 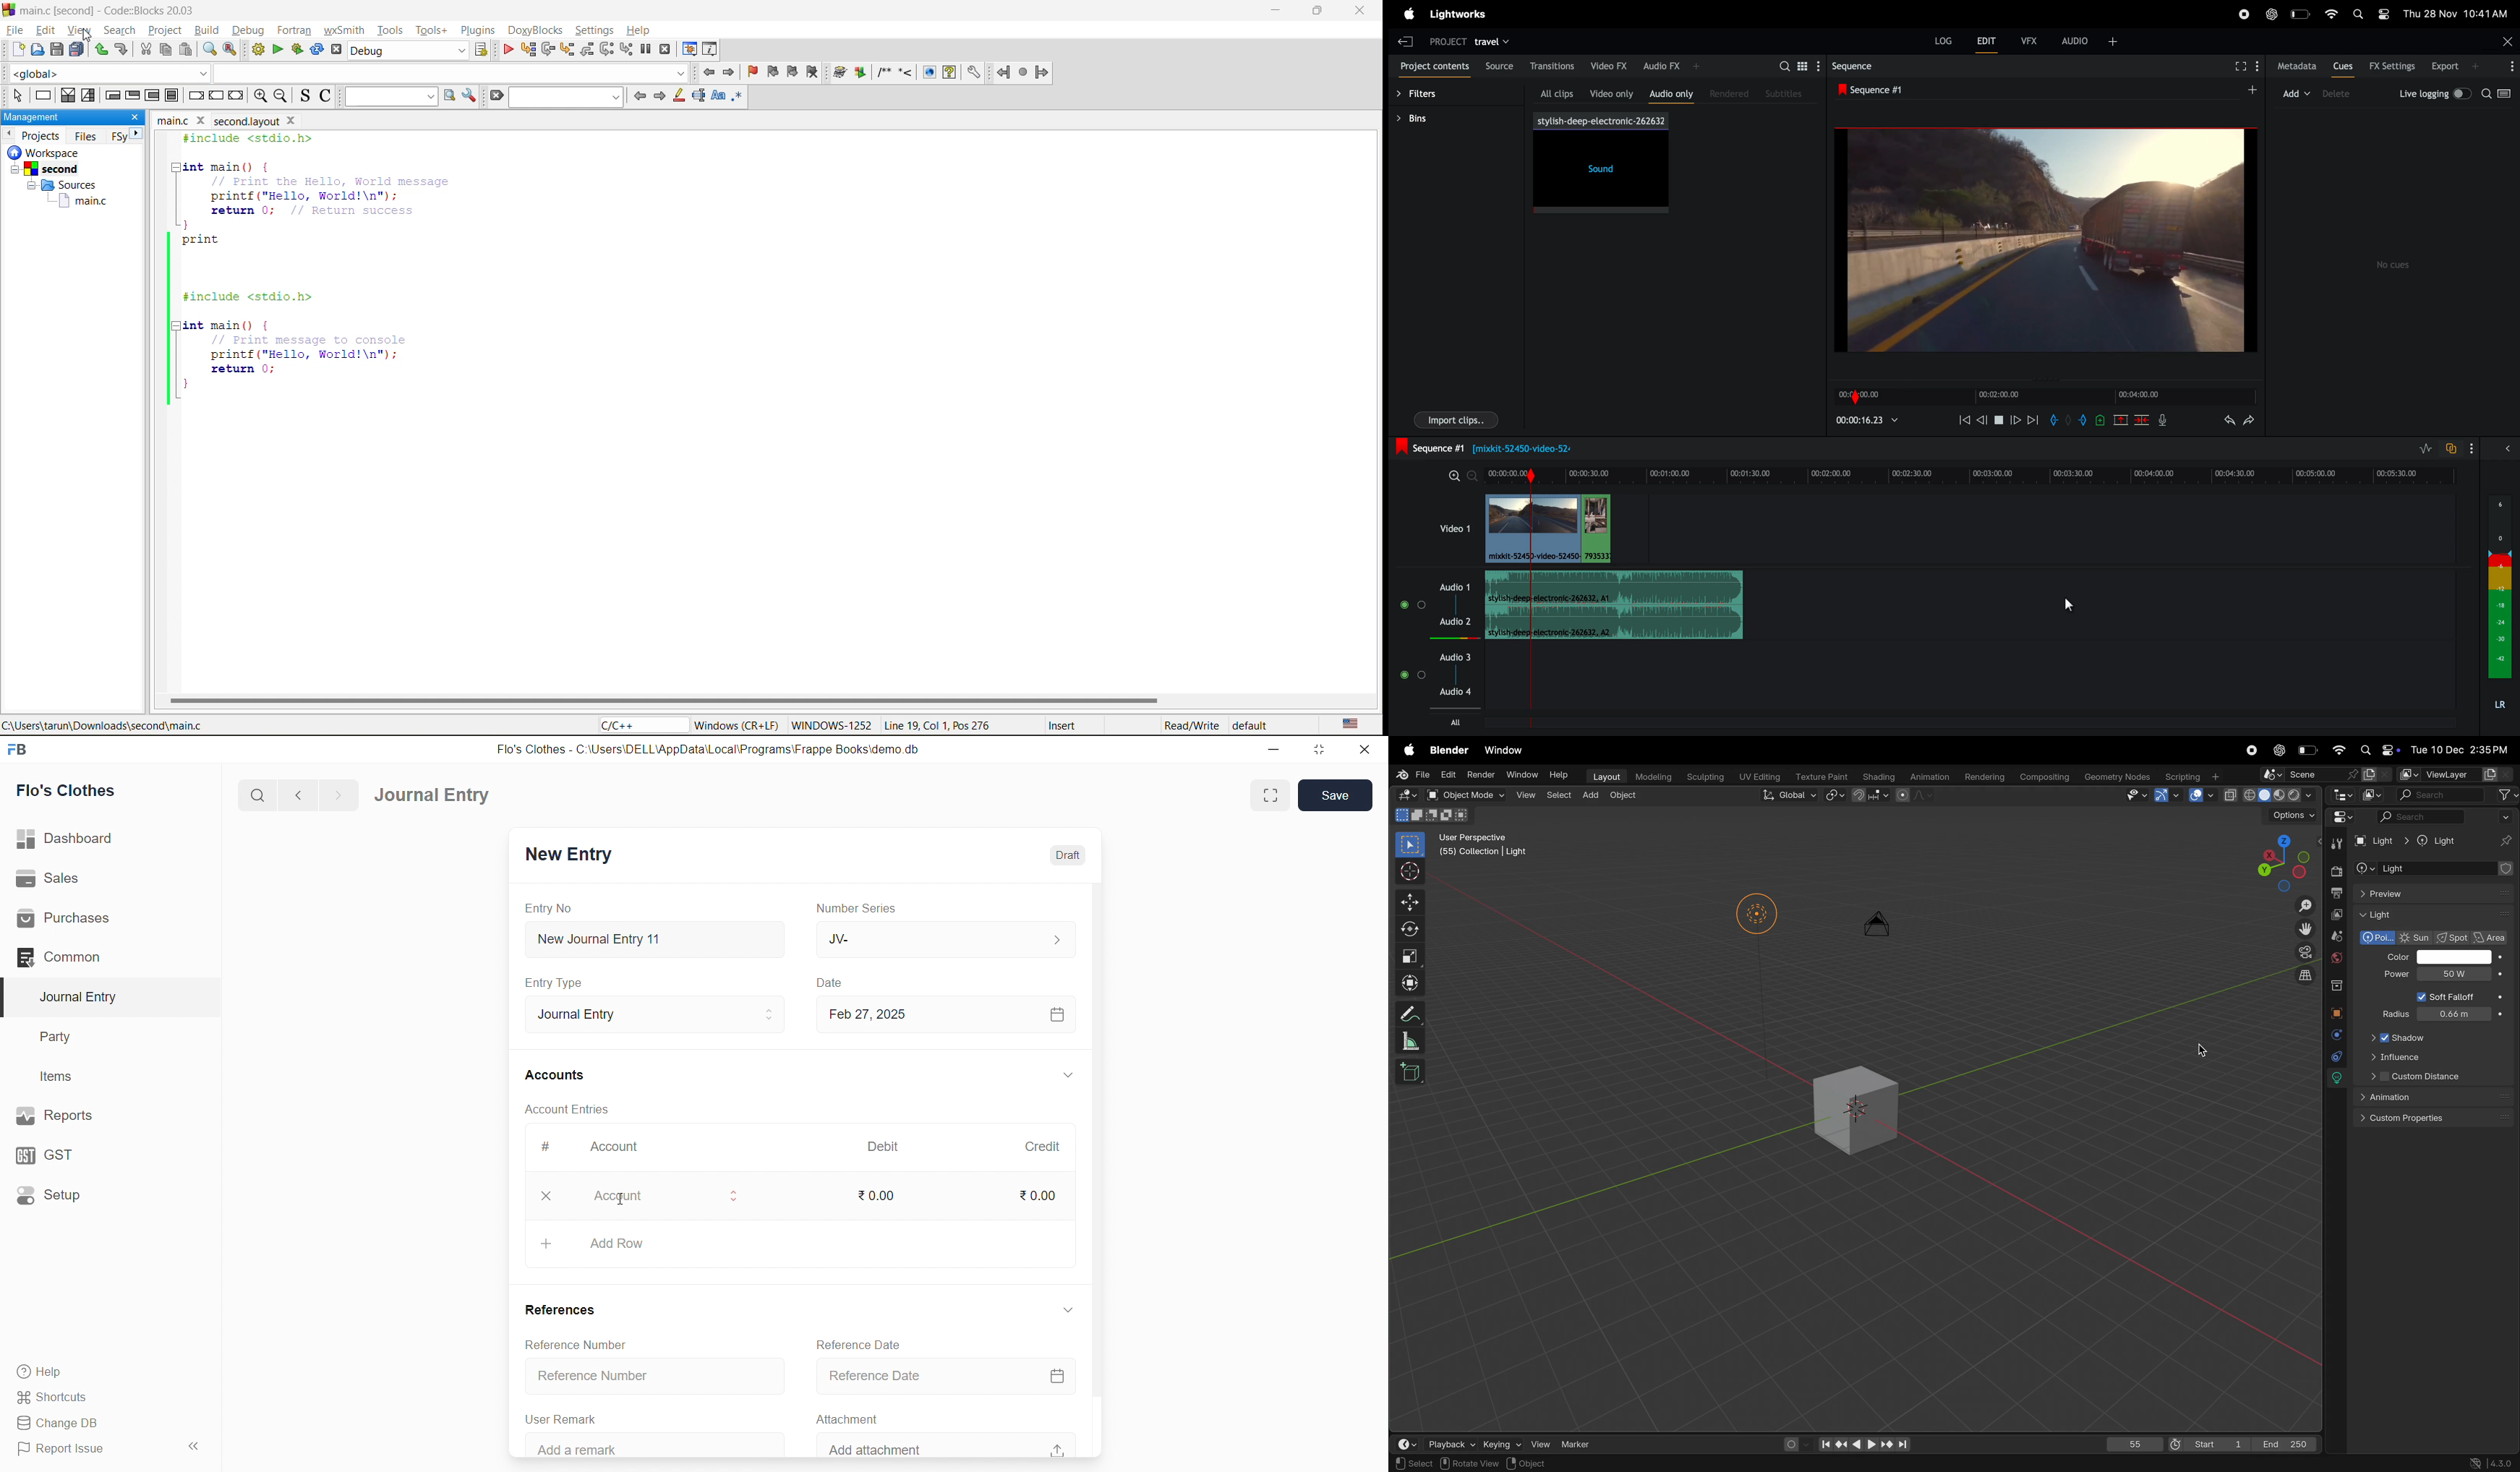 I want to click on logo, so click(x=22, y=748).